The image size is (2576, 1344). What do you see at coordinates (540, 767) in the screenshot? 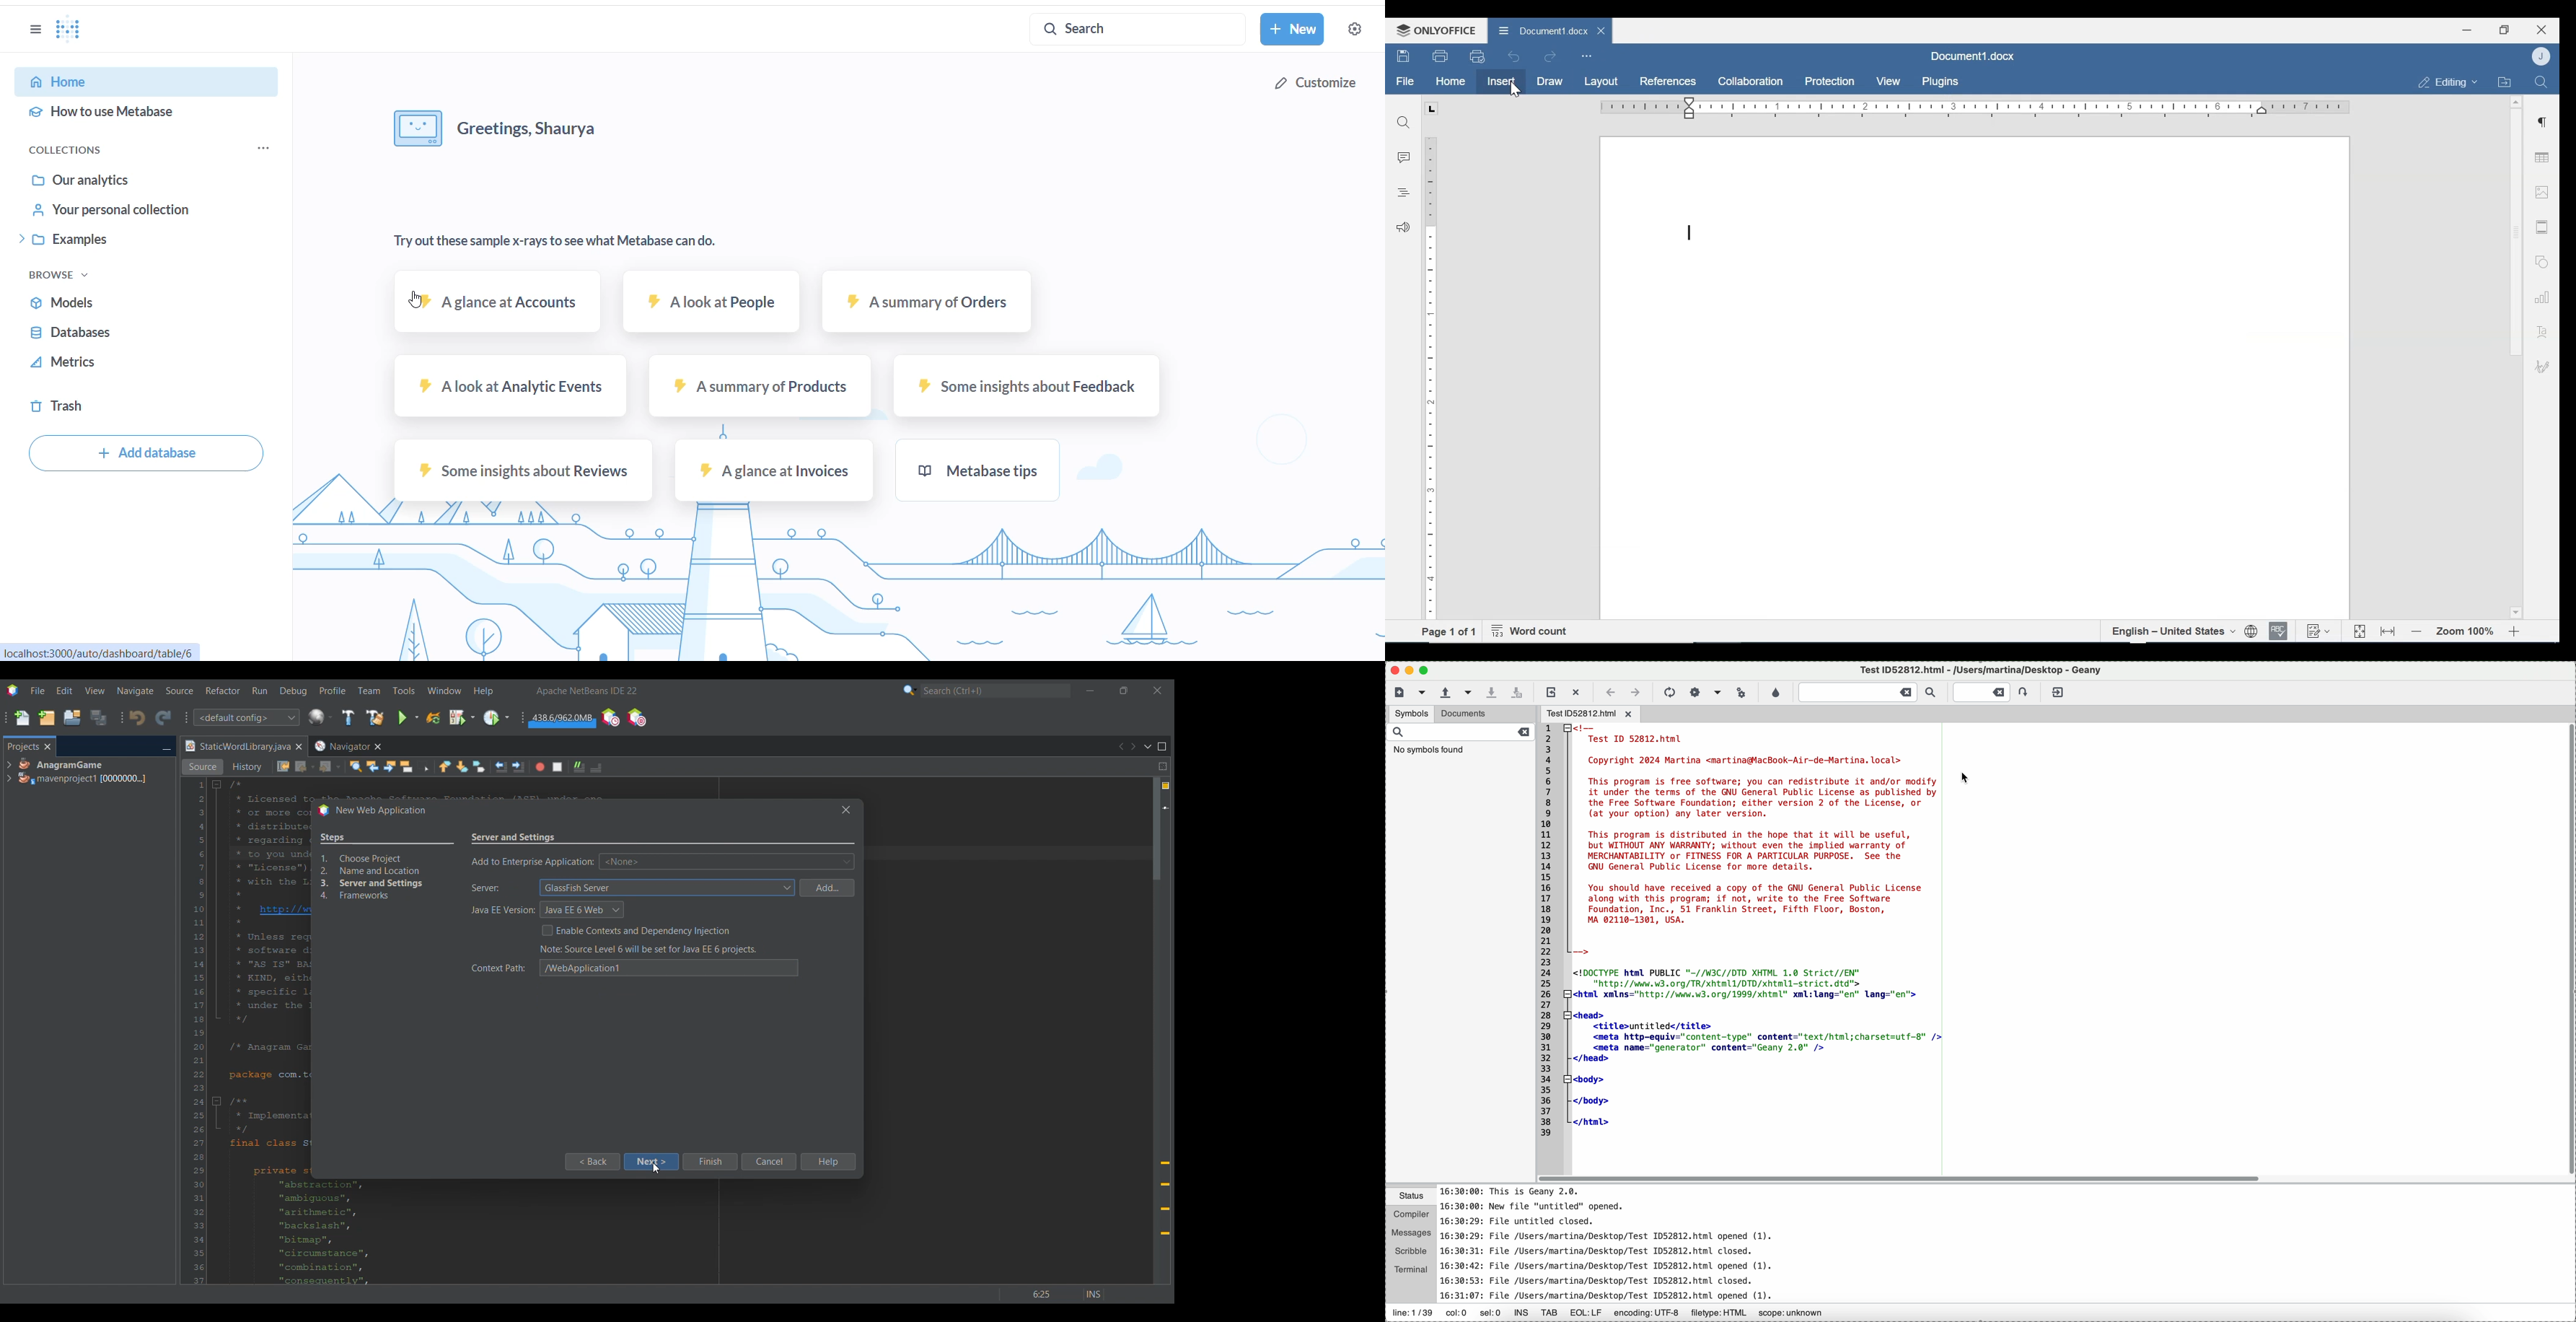
I see `Start macro recording` at bounding box center [540, 767].